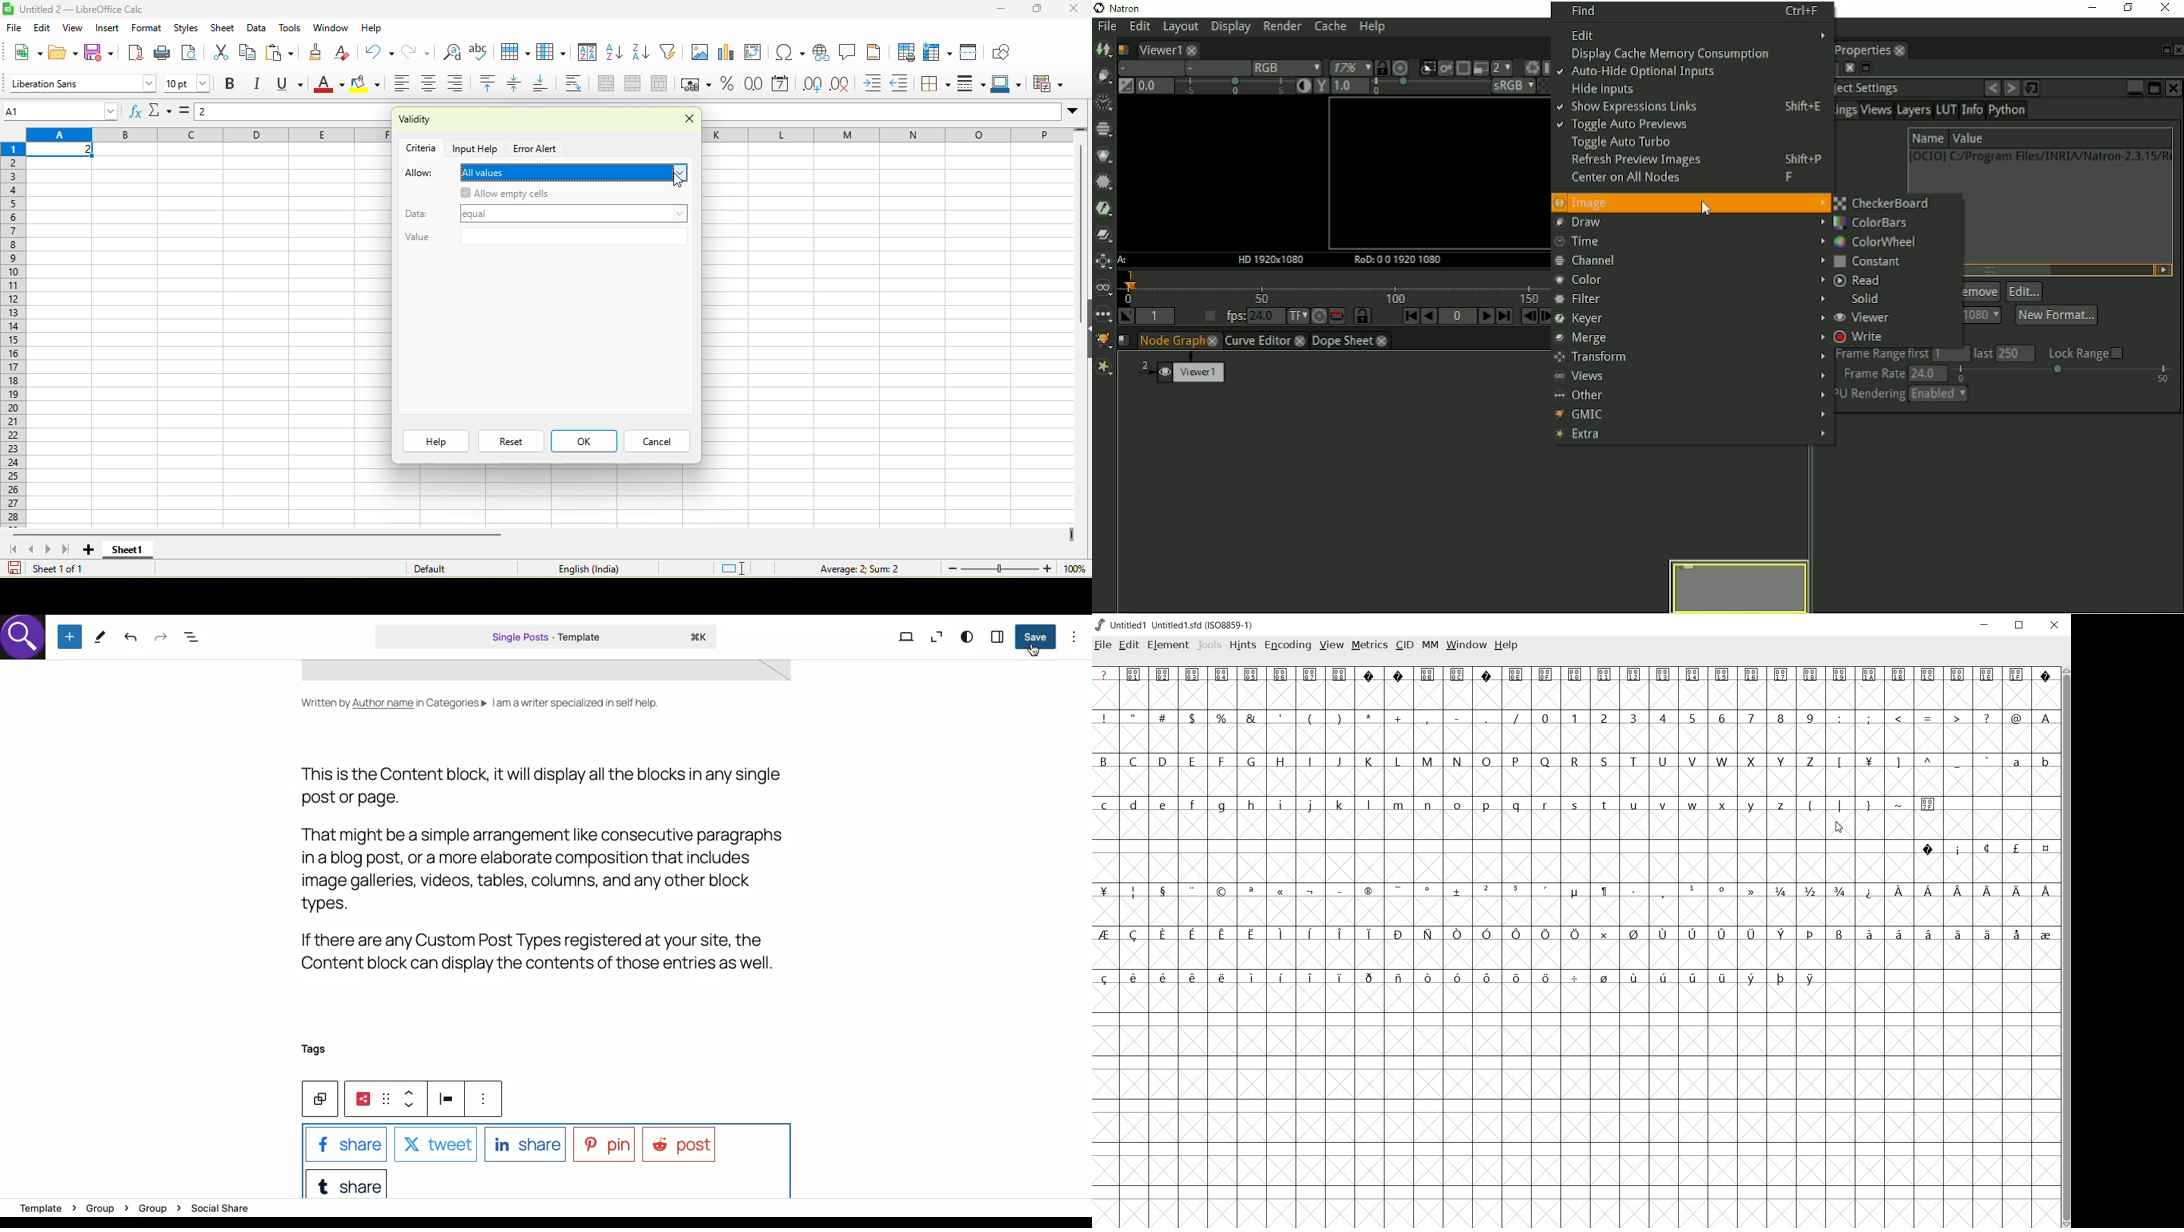  I want to click on bold, so click(231, 85).